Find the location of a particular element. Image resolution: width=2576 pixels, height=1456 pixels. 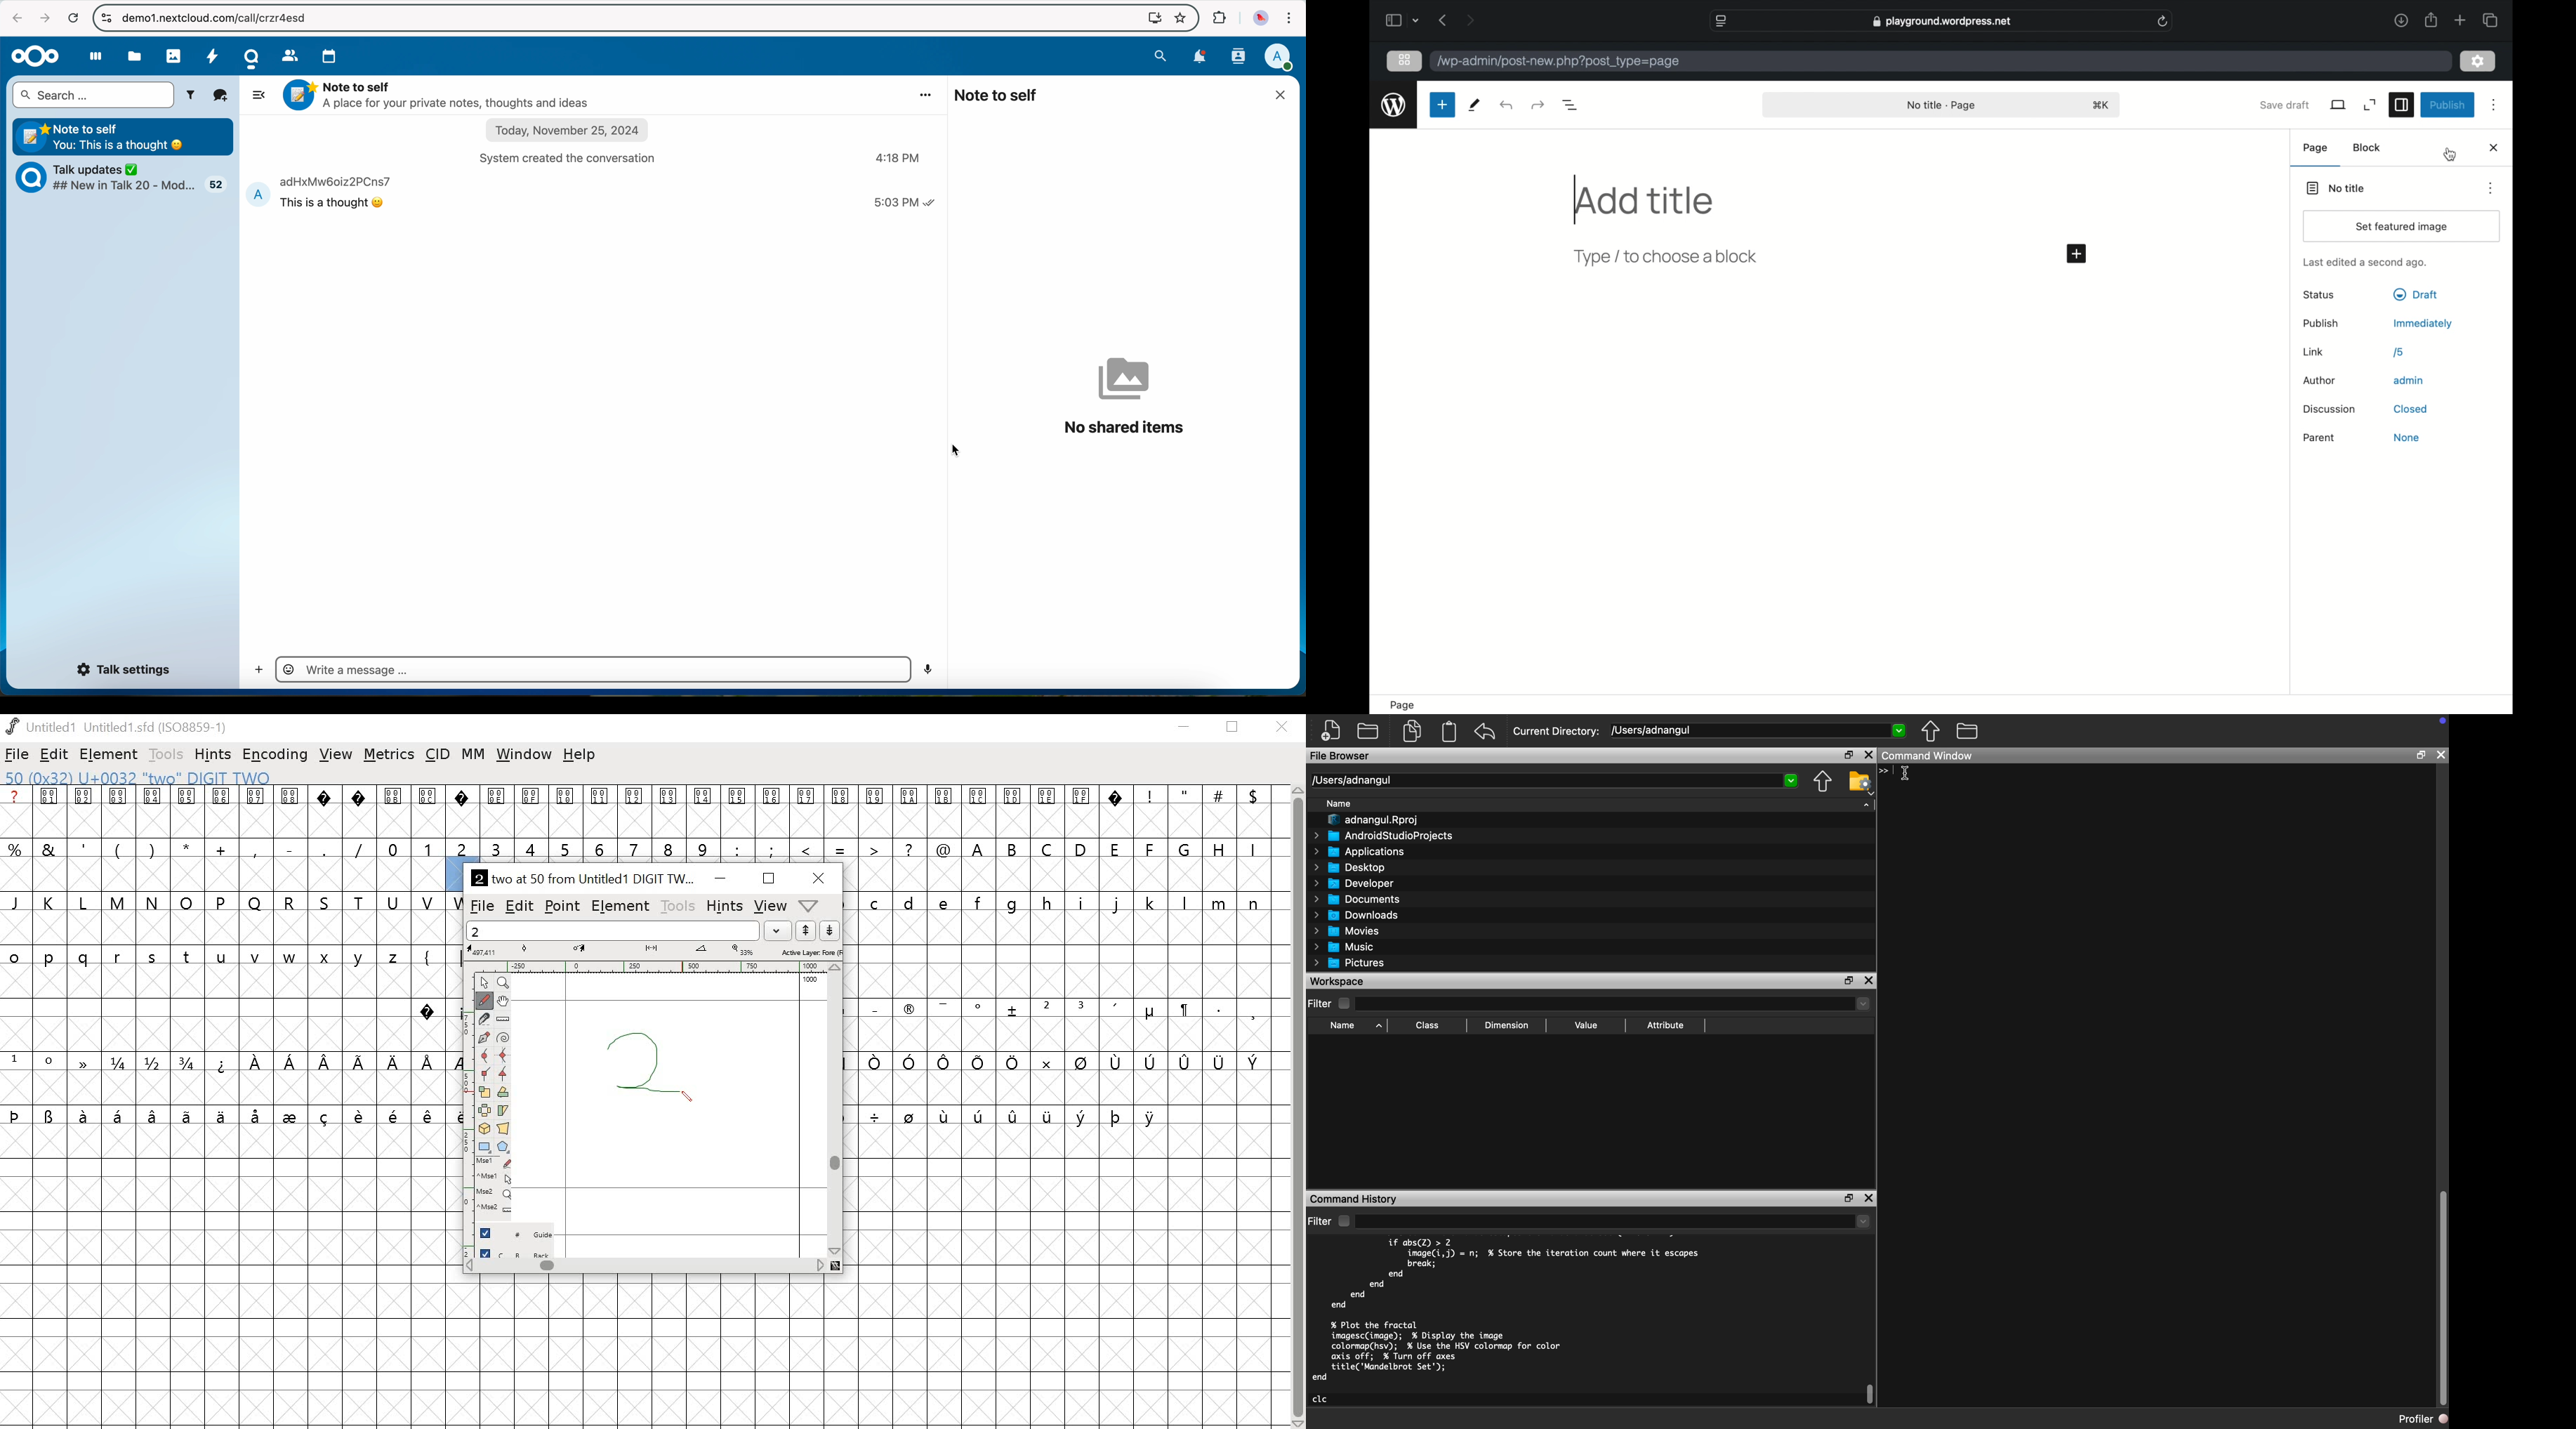

Command History is located at coordinates (1356, 1198).